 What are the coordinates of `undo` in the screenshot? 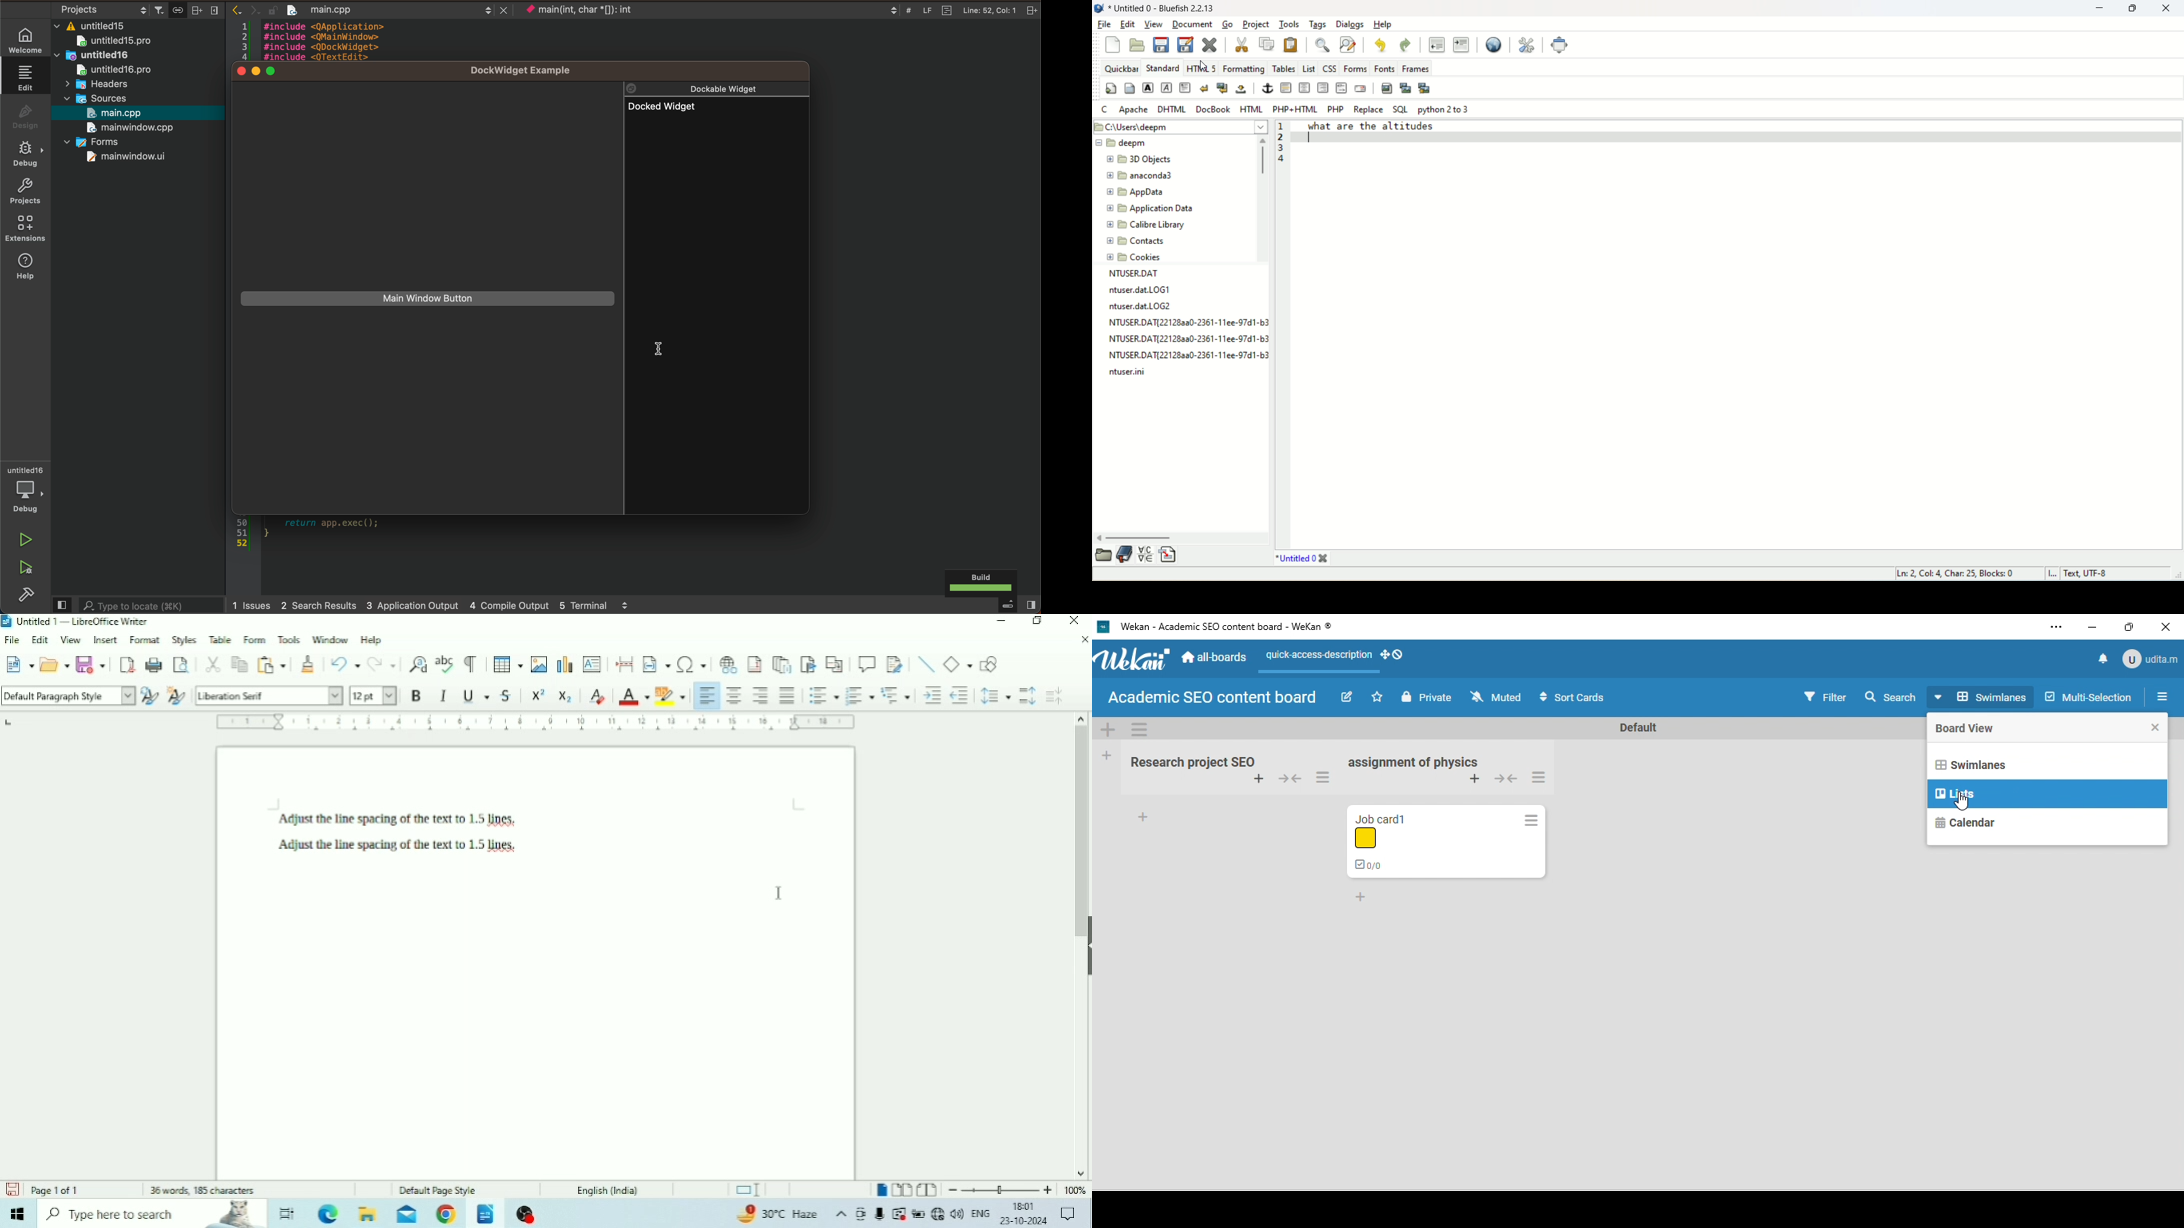 It's located at (1379, 46).